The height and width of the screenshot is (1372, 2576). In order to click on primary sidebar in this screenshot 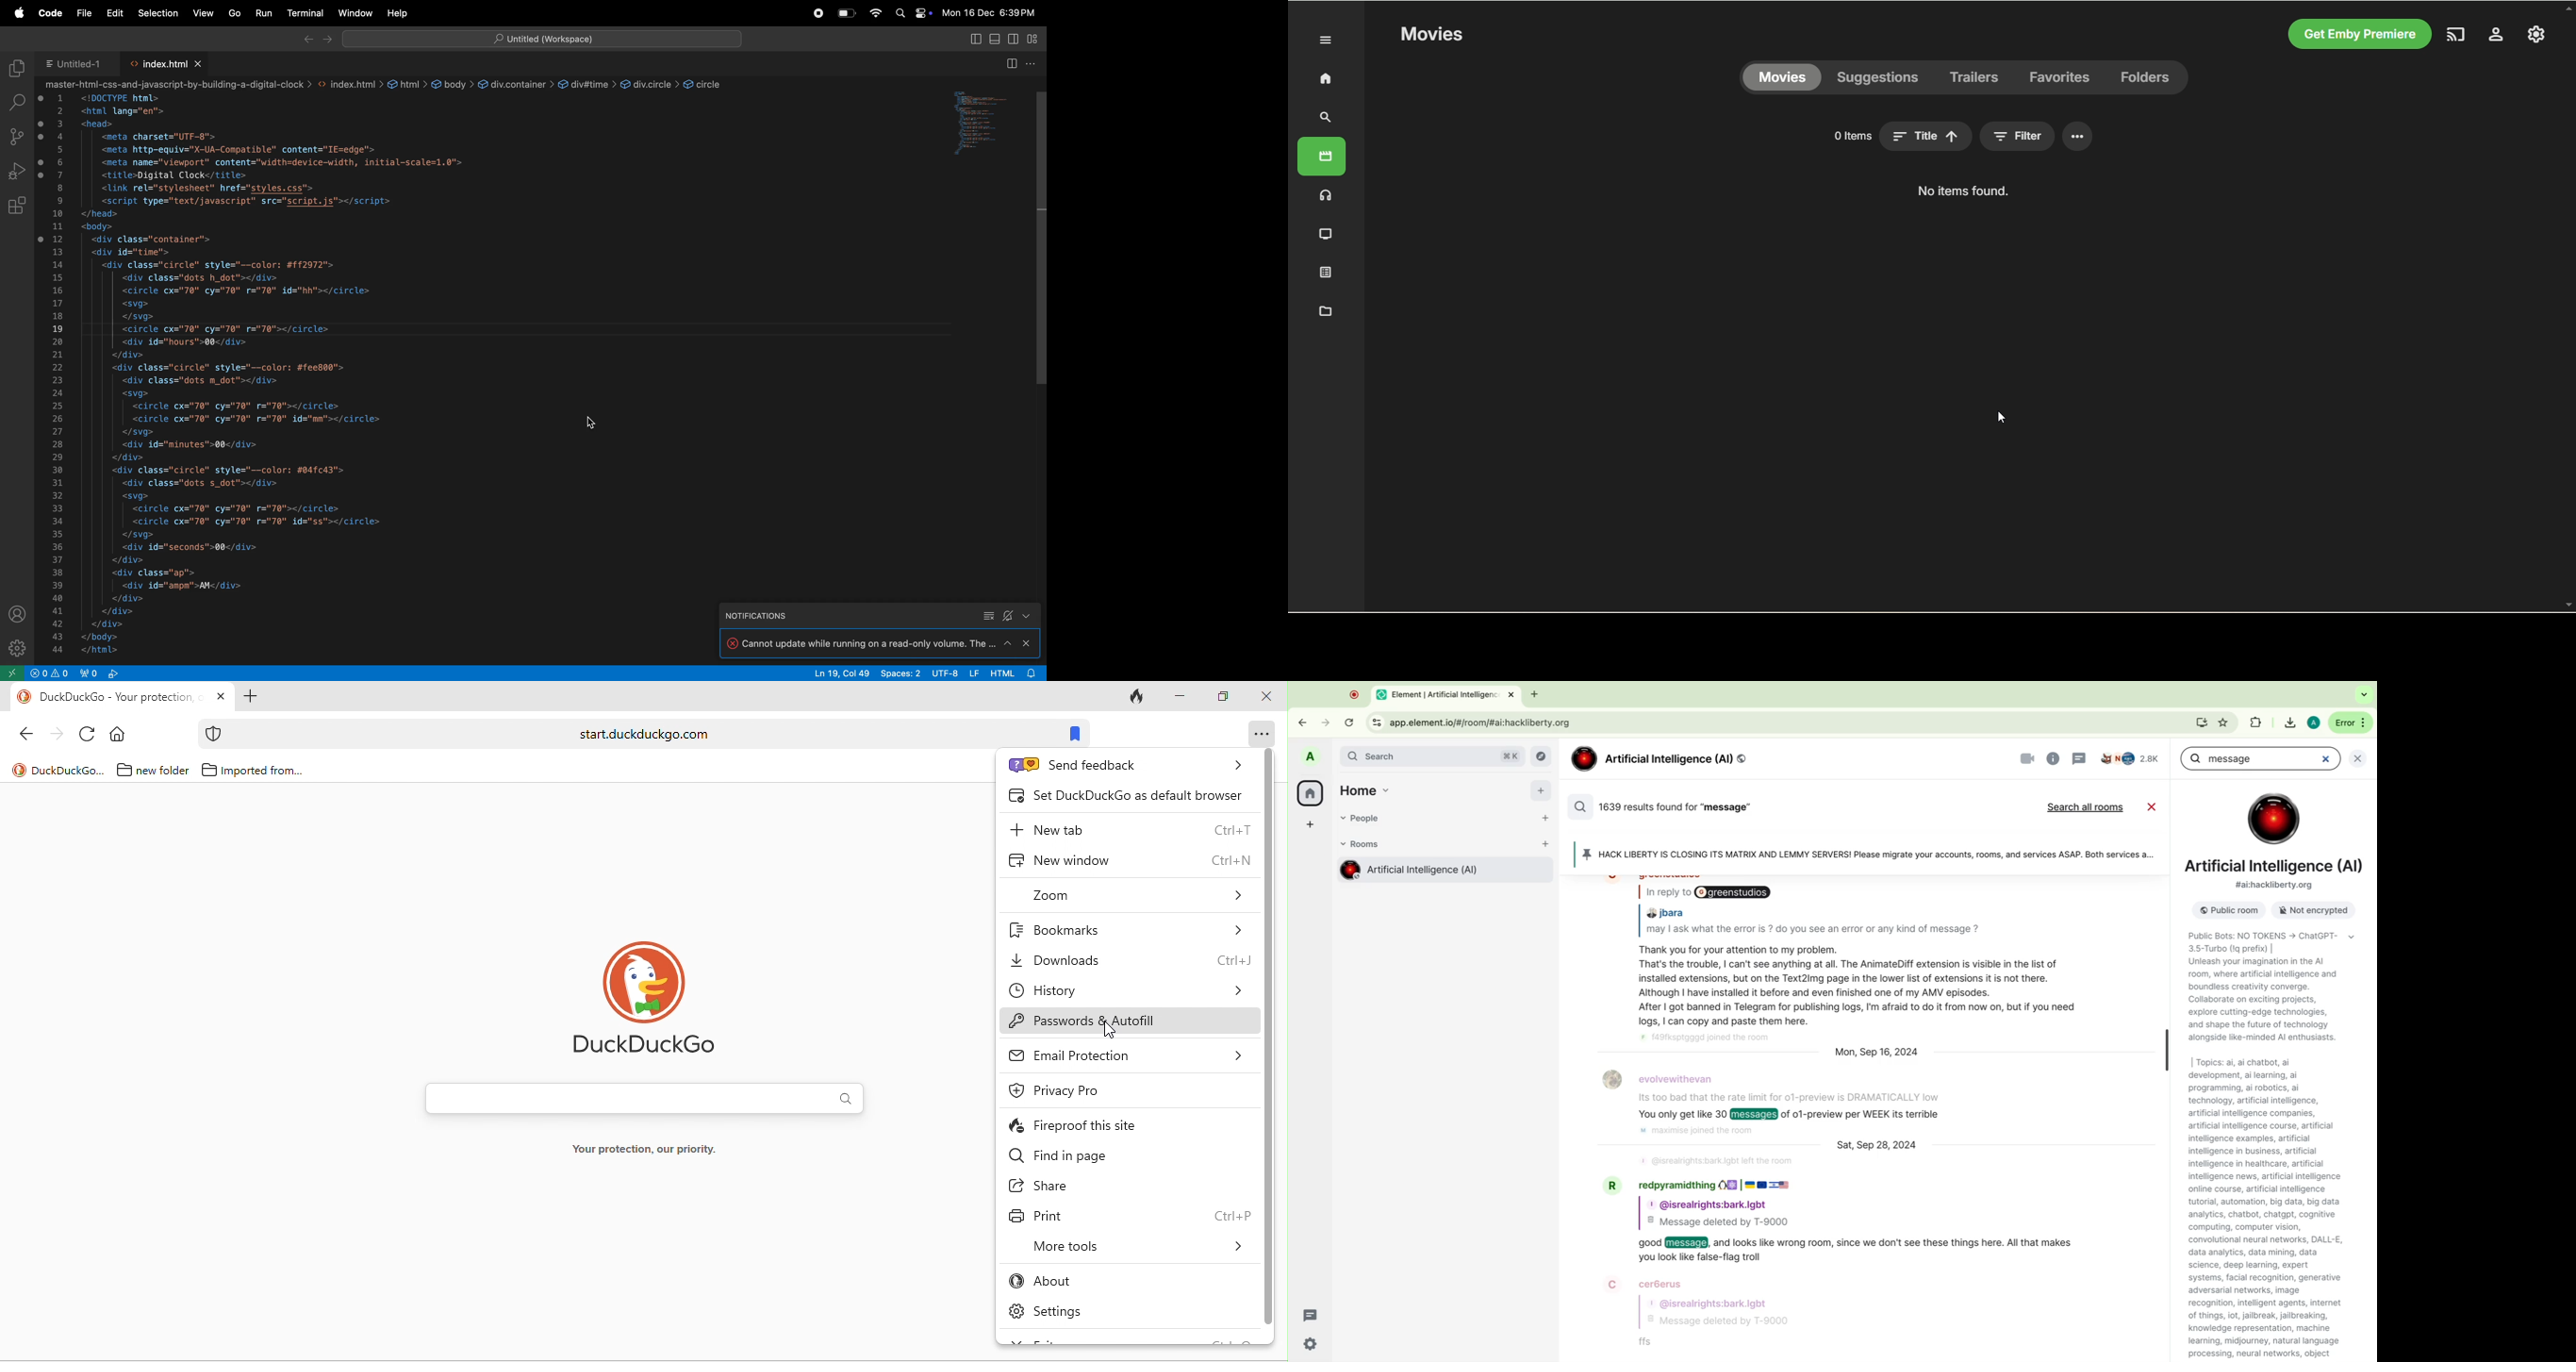, I will do `click(996, 38)`.